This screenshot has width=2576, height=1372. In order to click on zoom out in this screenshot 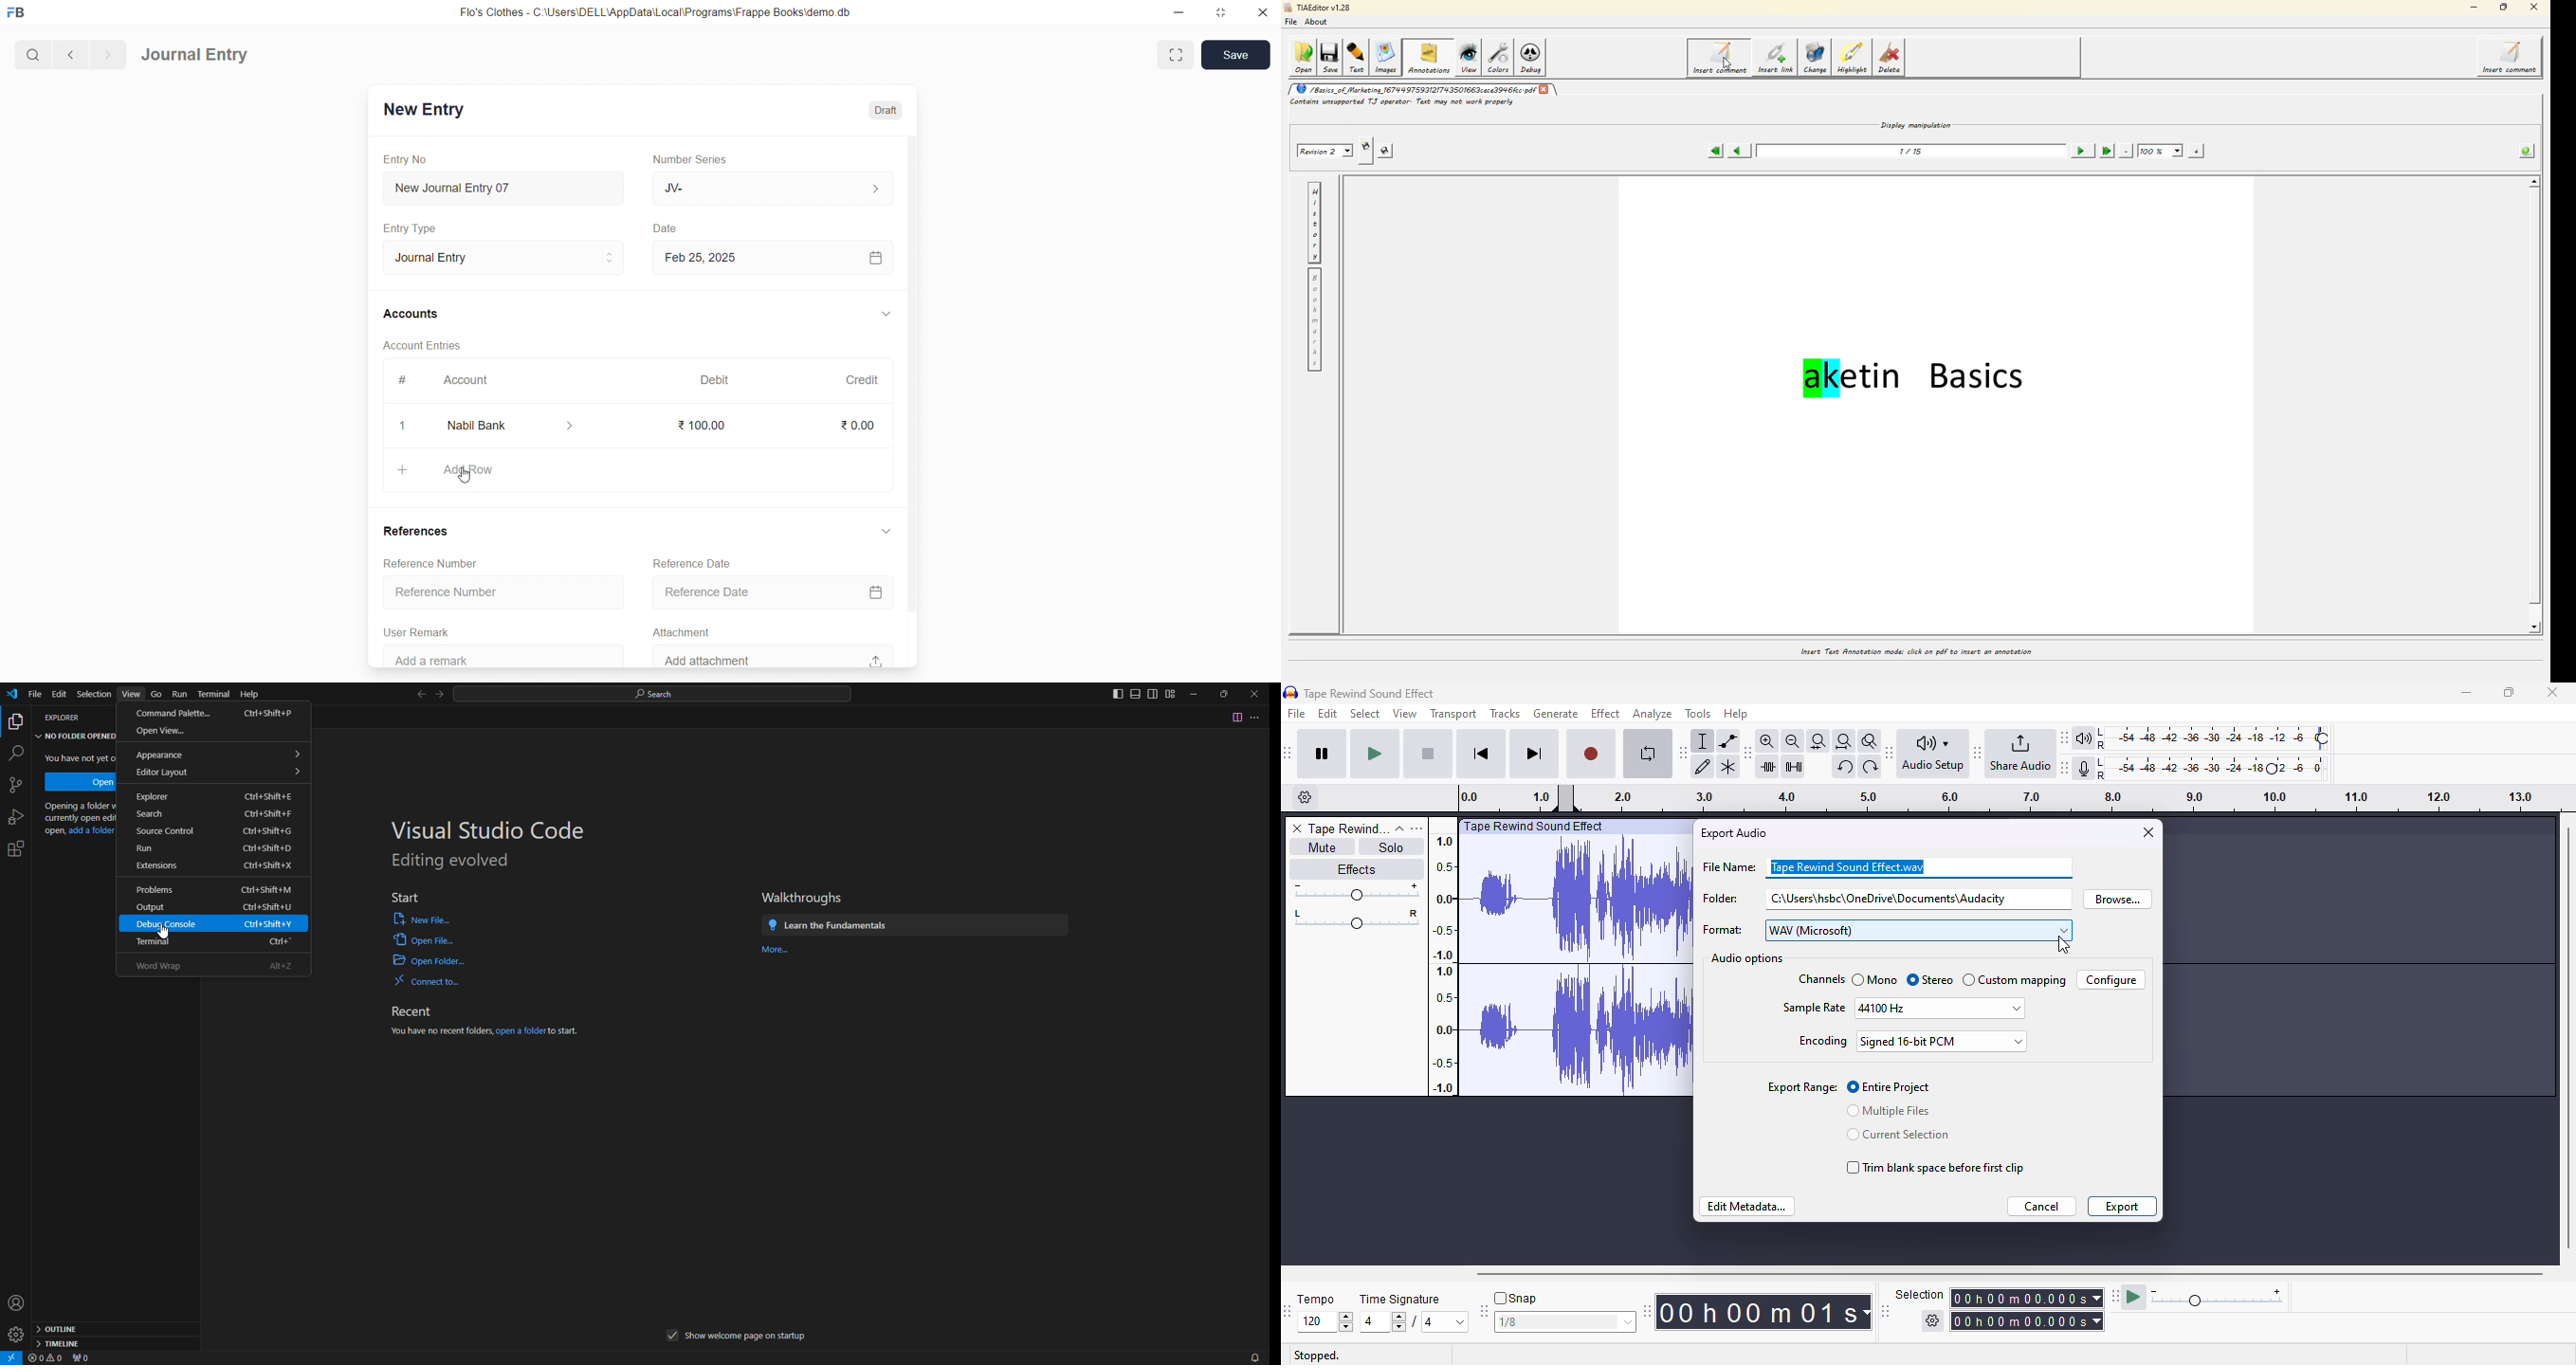, I will do `click(1793, 740)`.